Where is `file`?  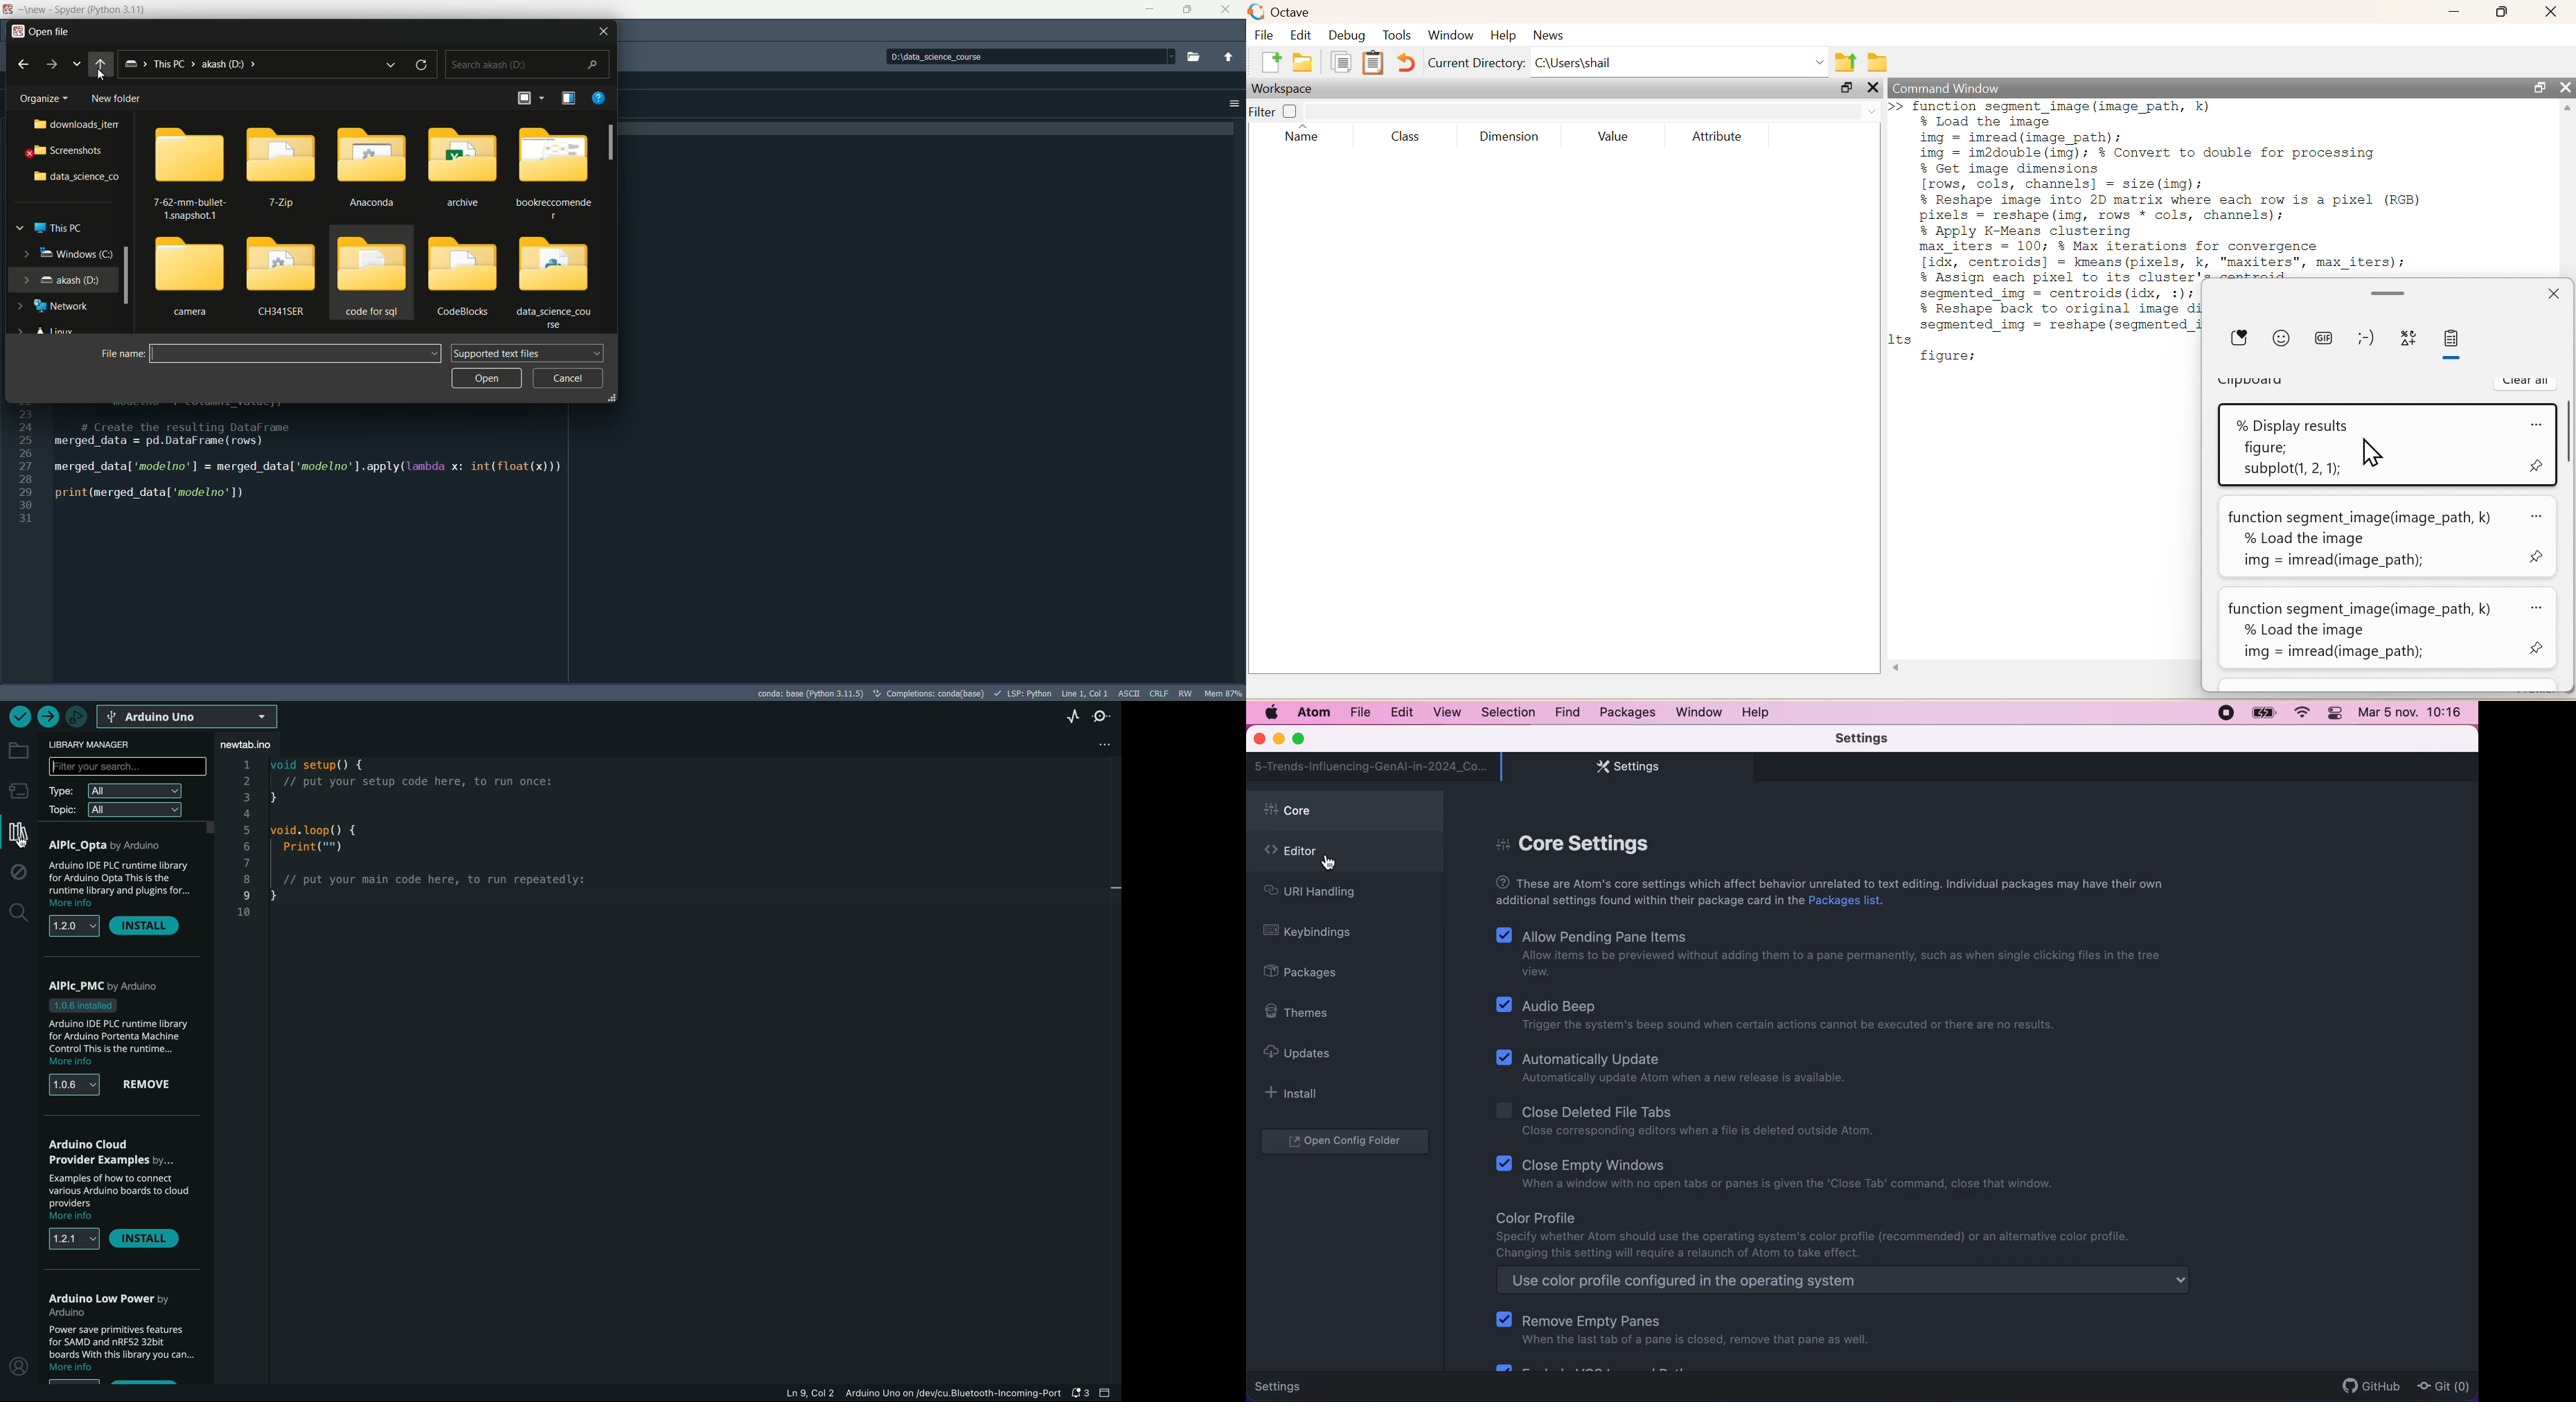
file is located at coordinates (1359, 713).